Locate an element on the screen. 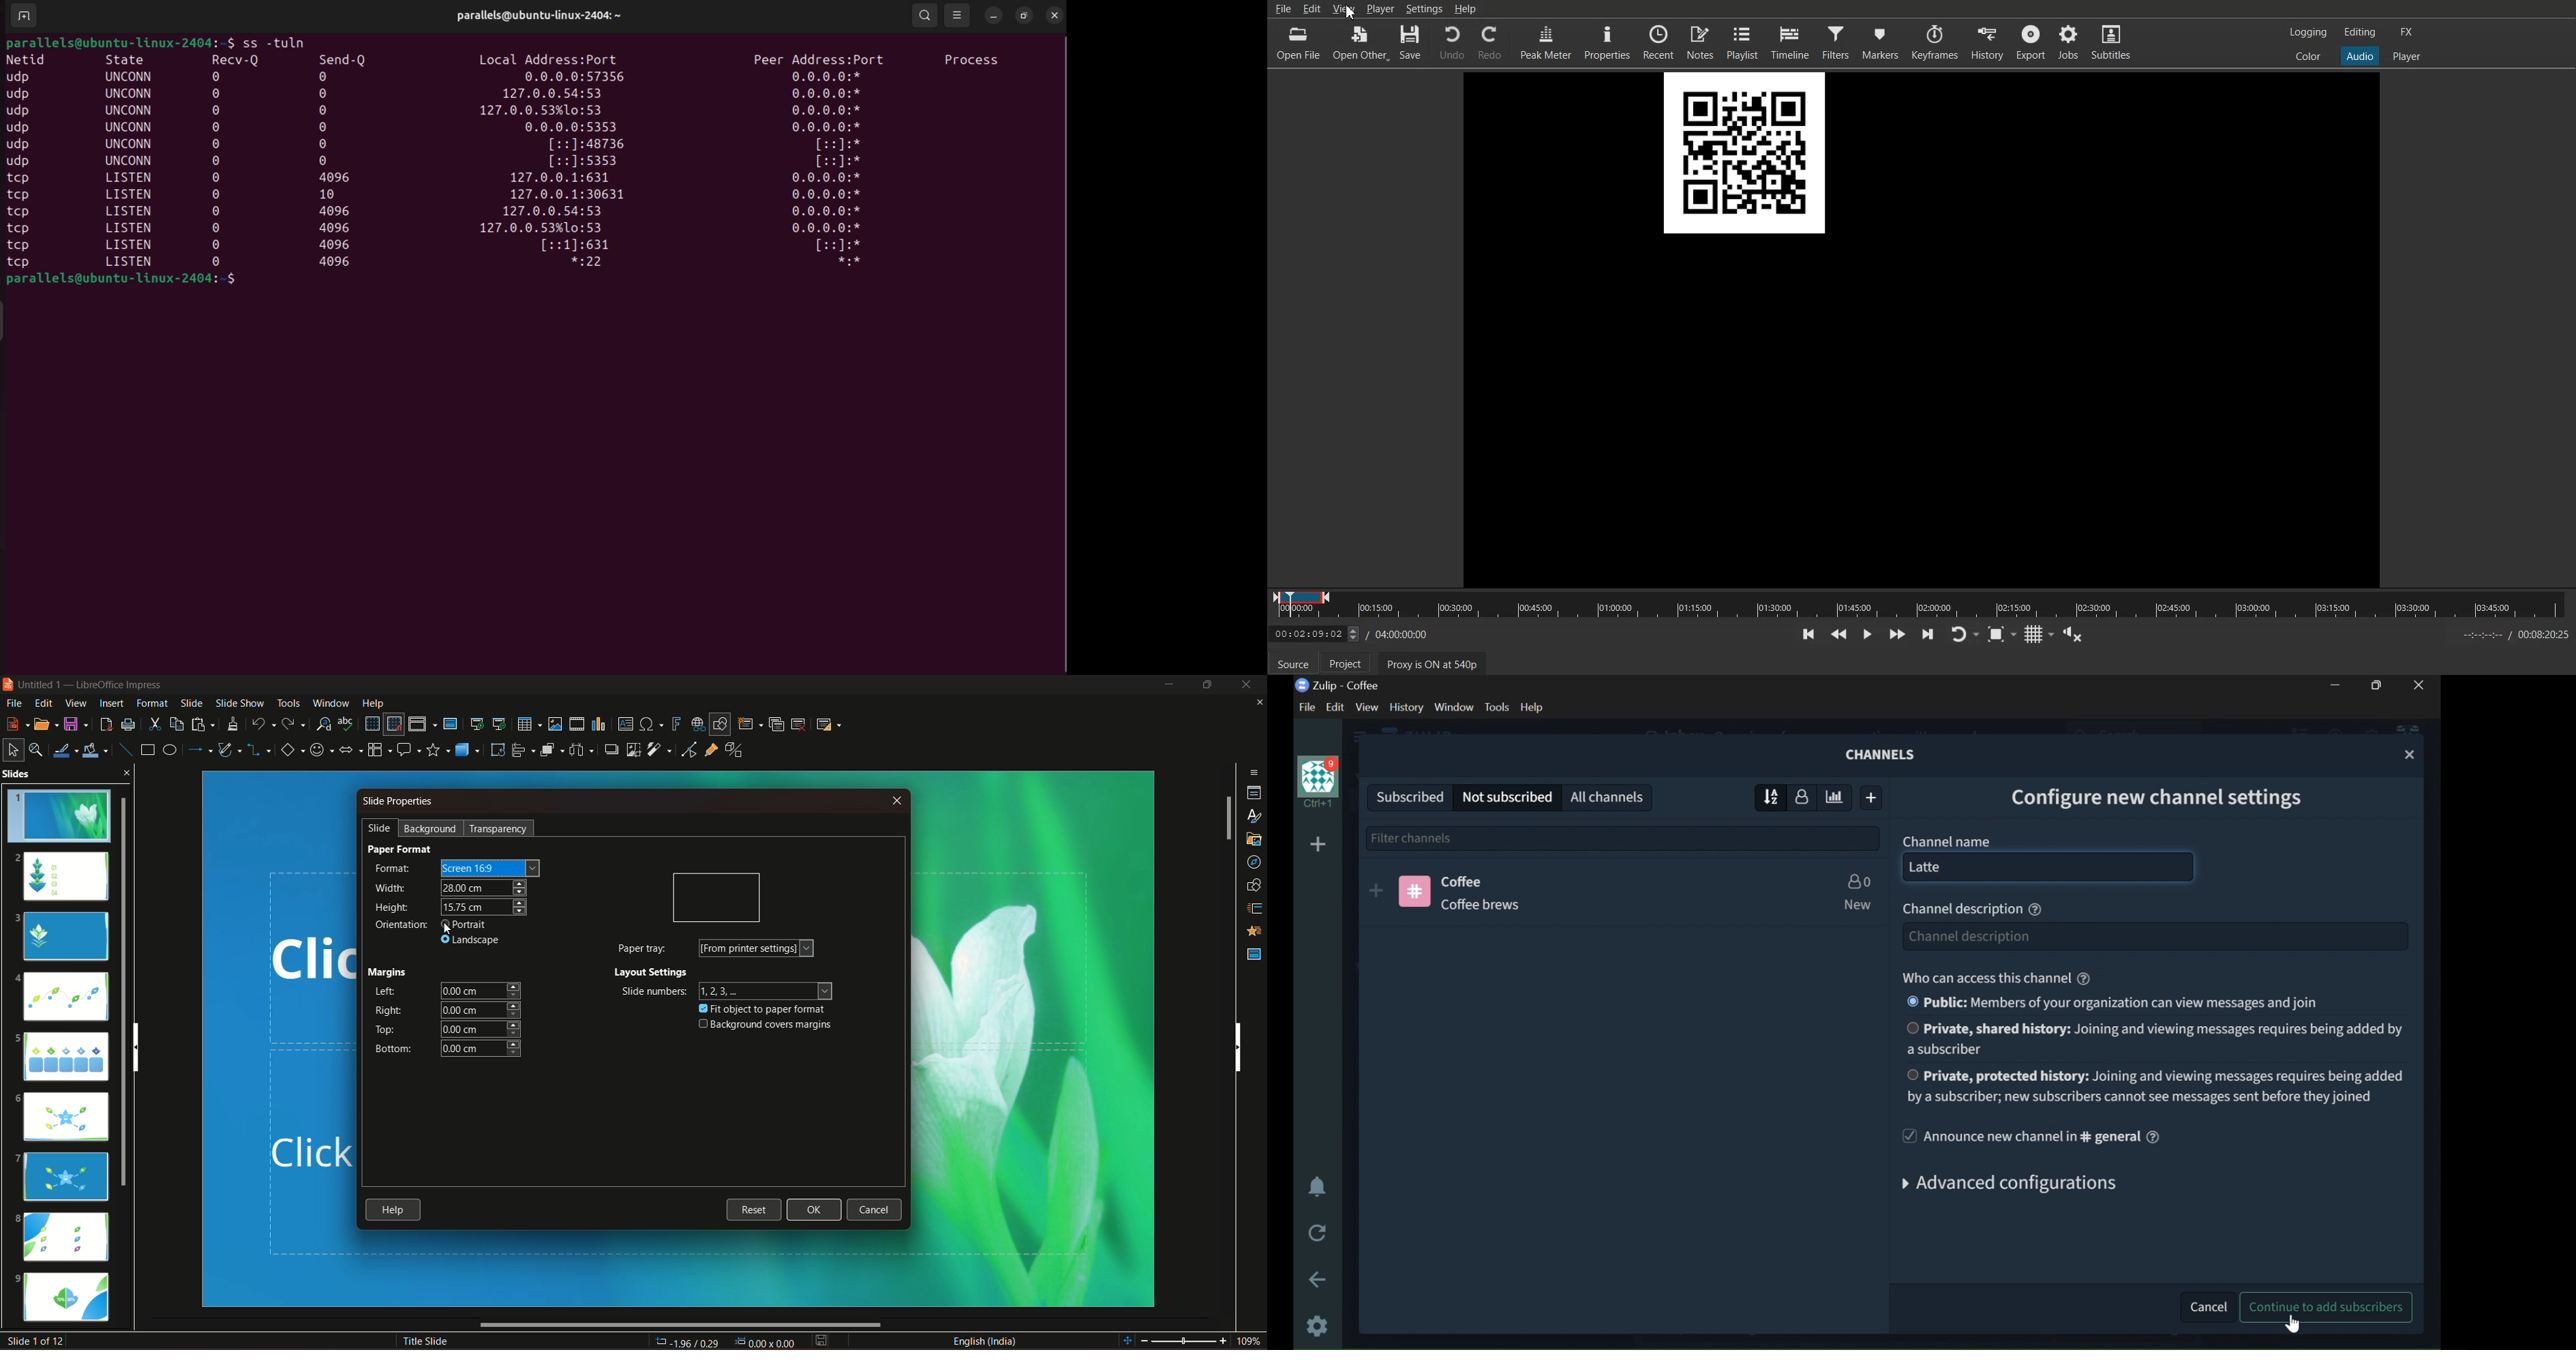 This screenshot has height=1372, width=2576. CONFIGURE NEW CHANNEL SETTINGS is located at coordinates (2168, 795).